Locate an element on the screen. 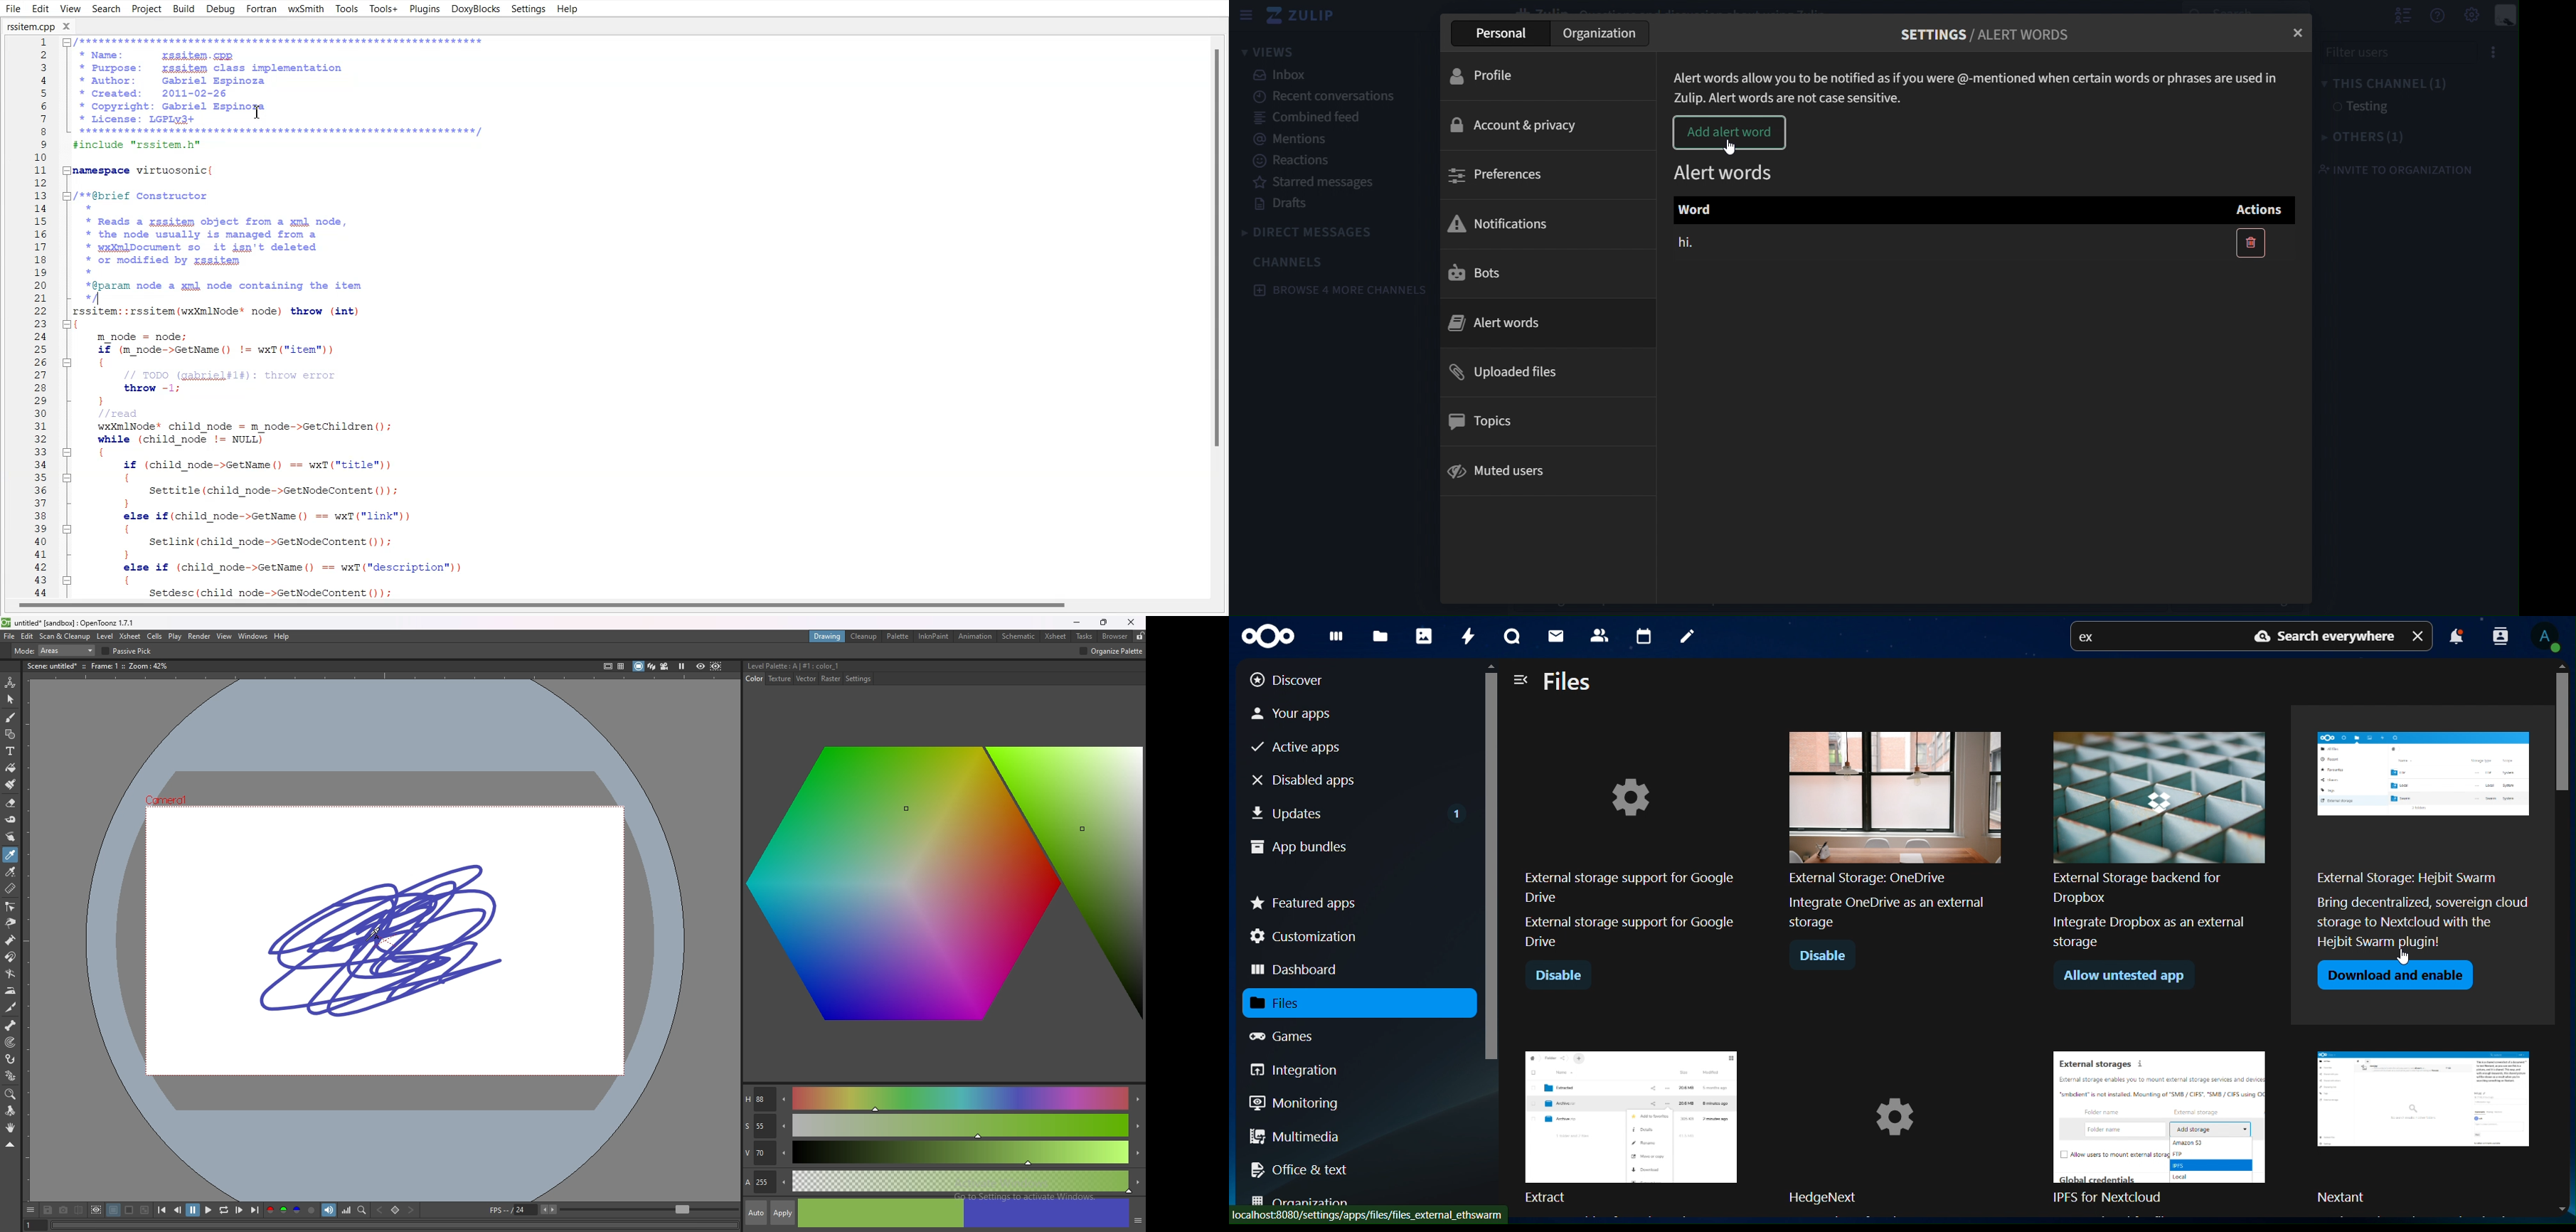 The width and height of the screenshot is (2576, 1232). Settings is located at coordinates (528, 9).